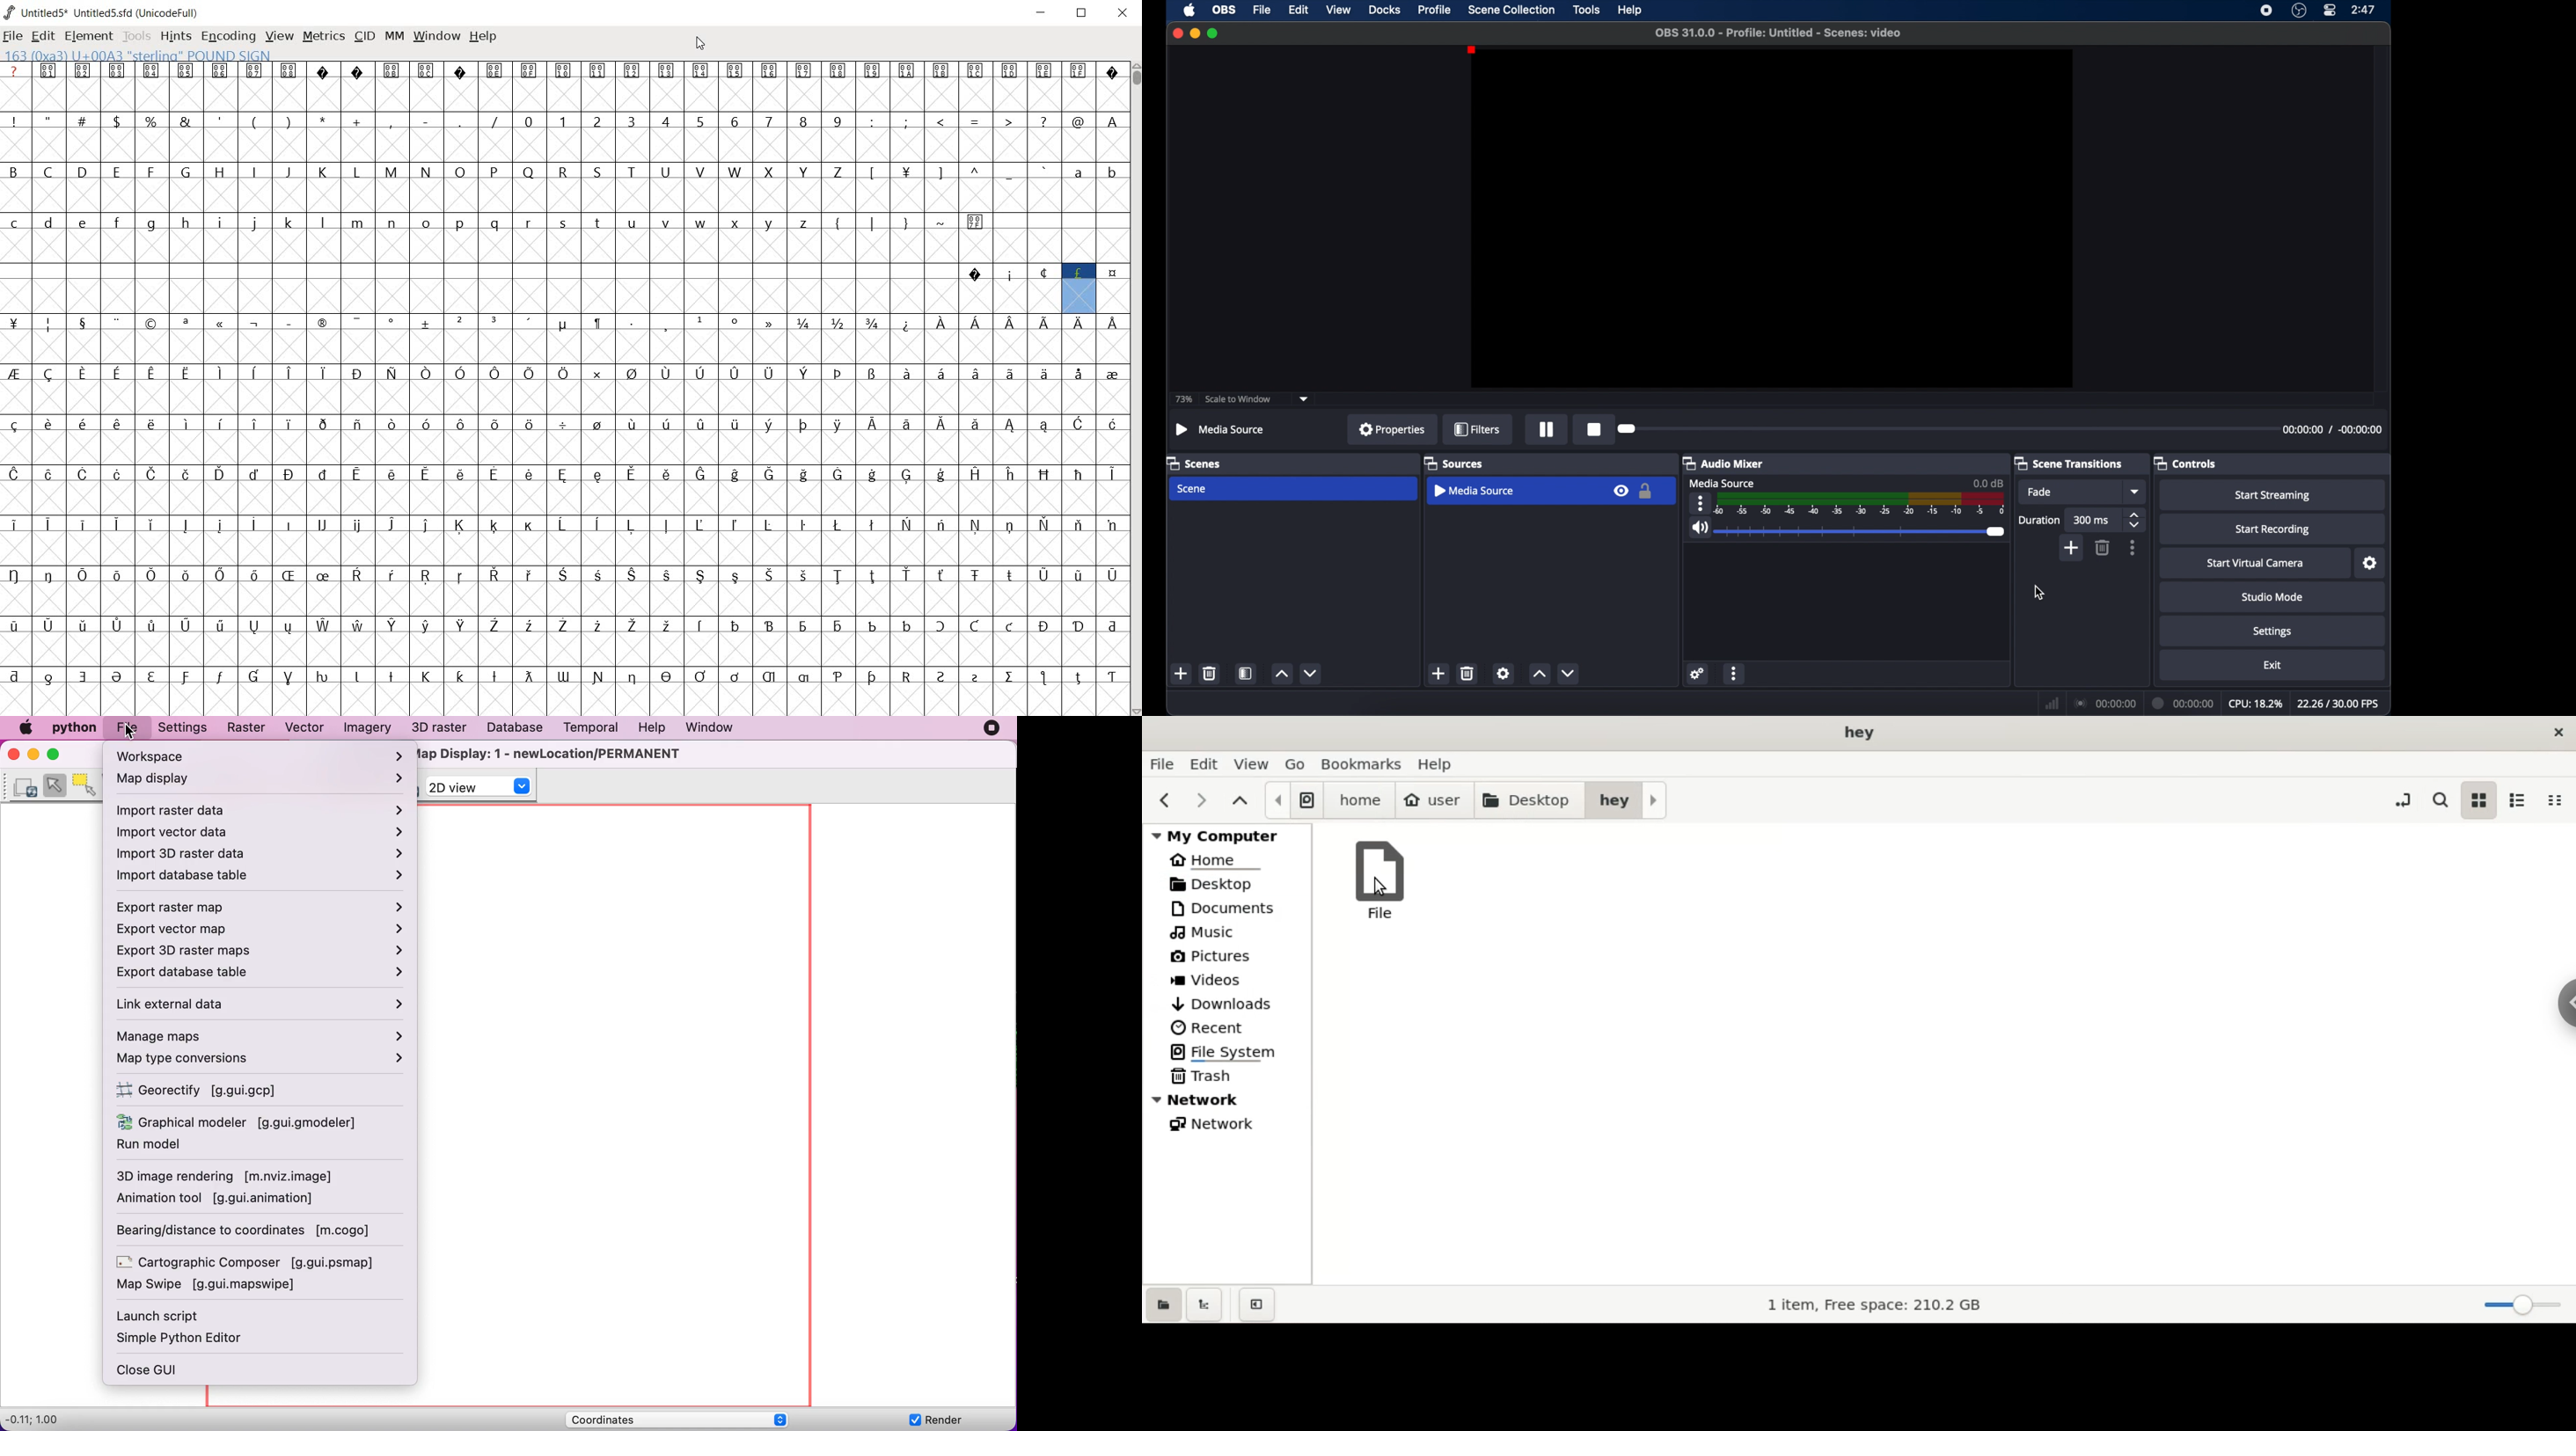 The height and width of the screenshot is (1456, 2576). Describe the element at coordinates (1588, 10) in the screenshot. I see `tools` at that location.